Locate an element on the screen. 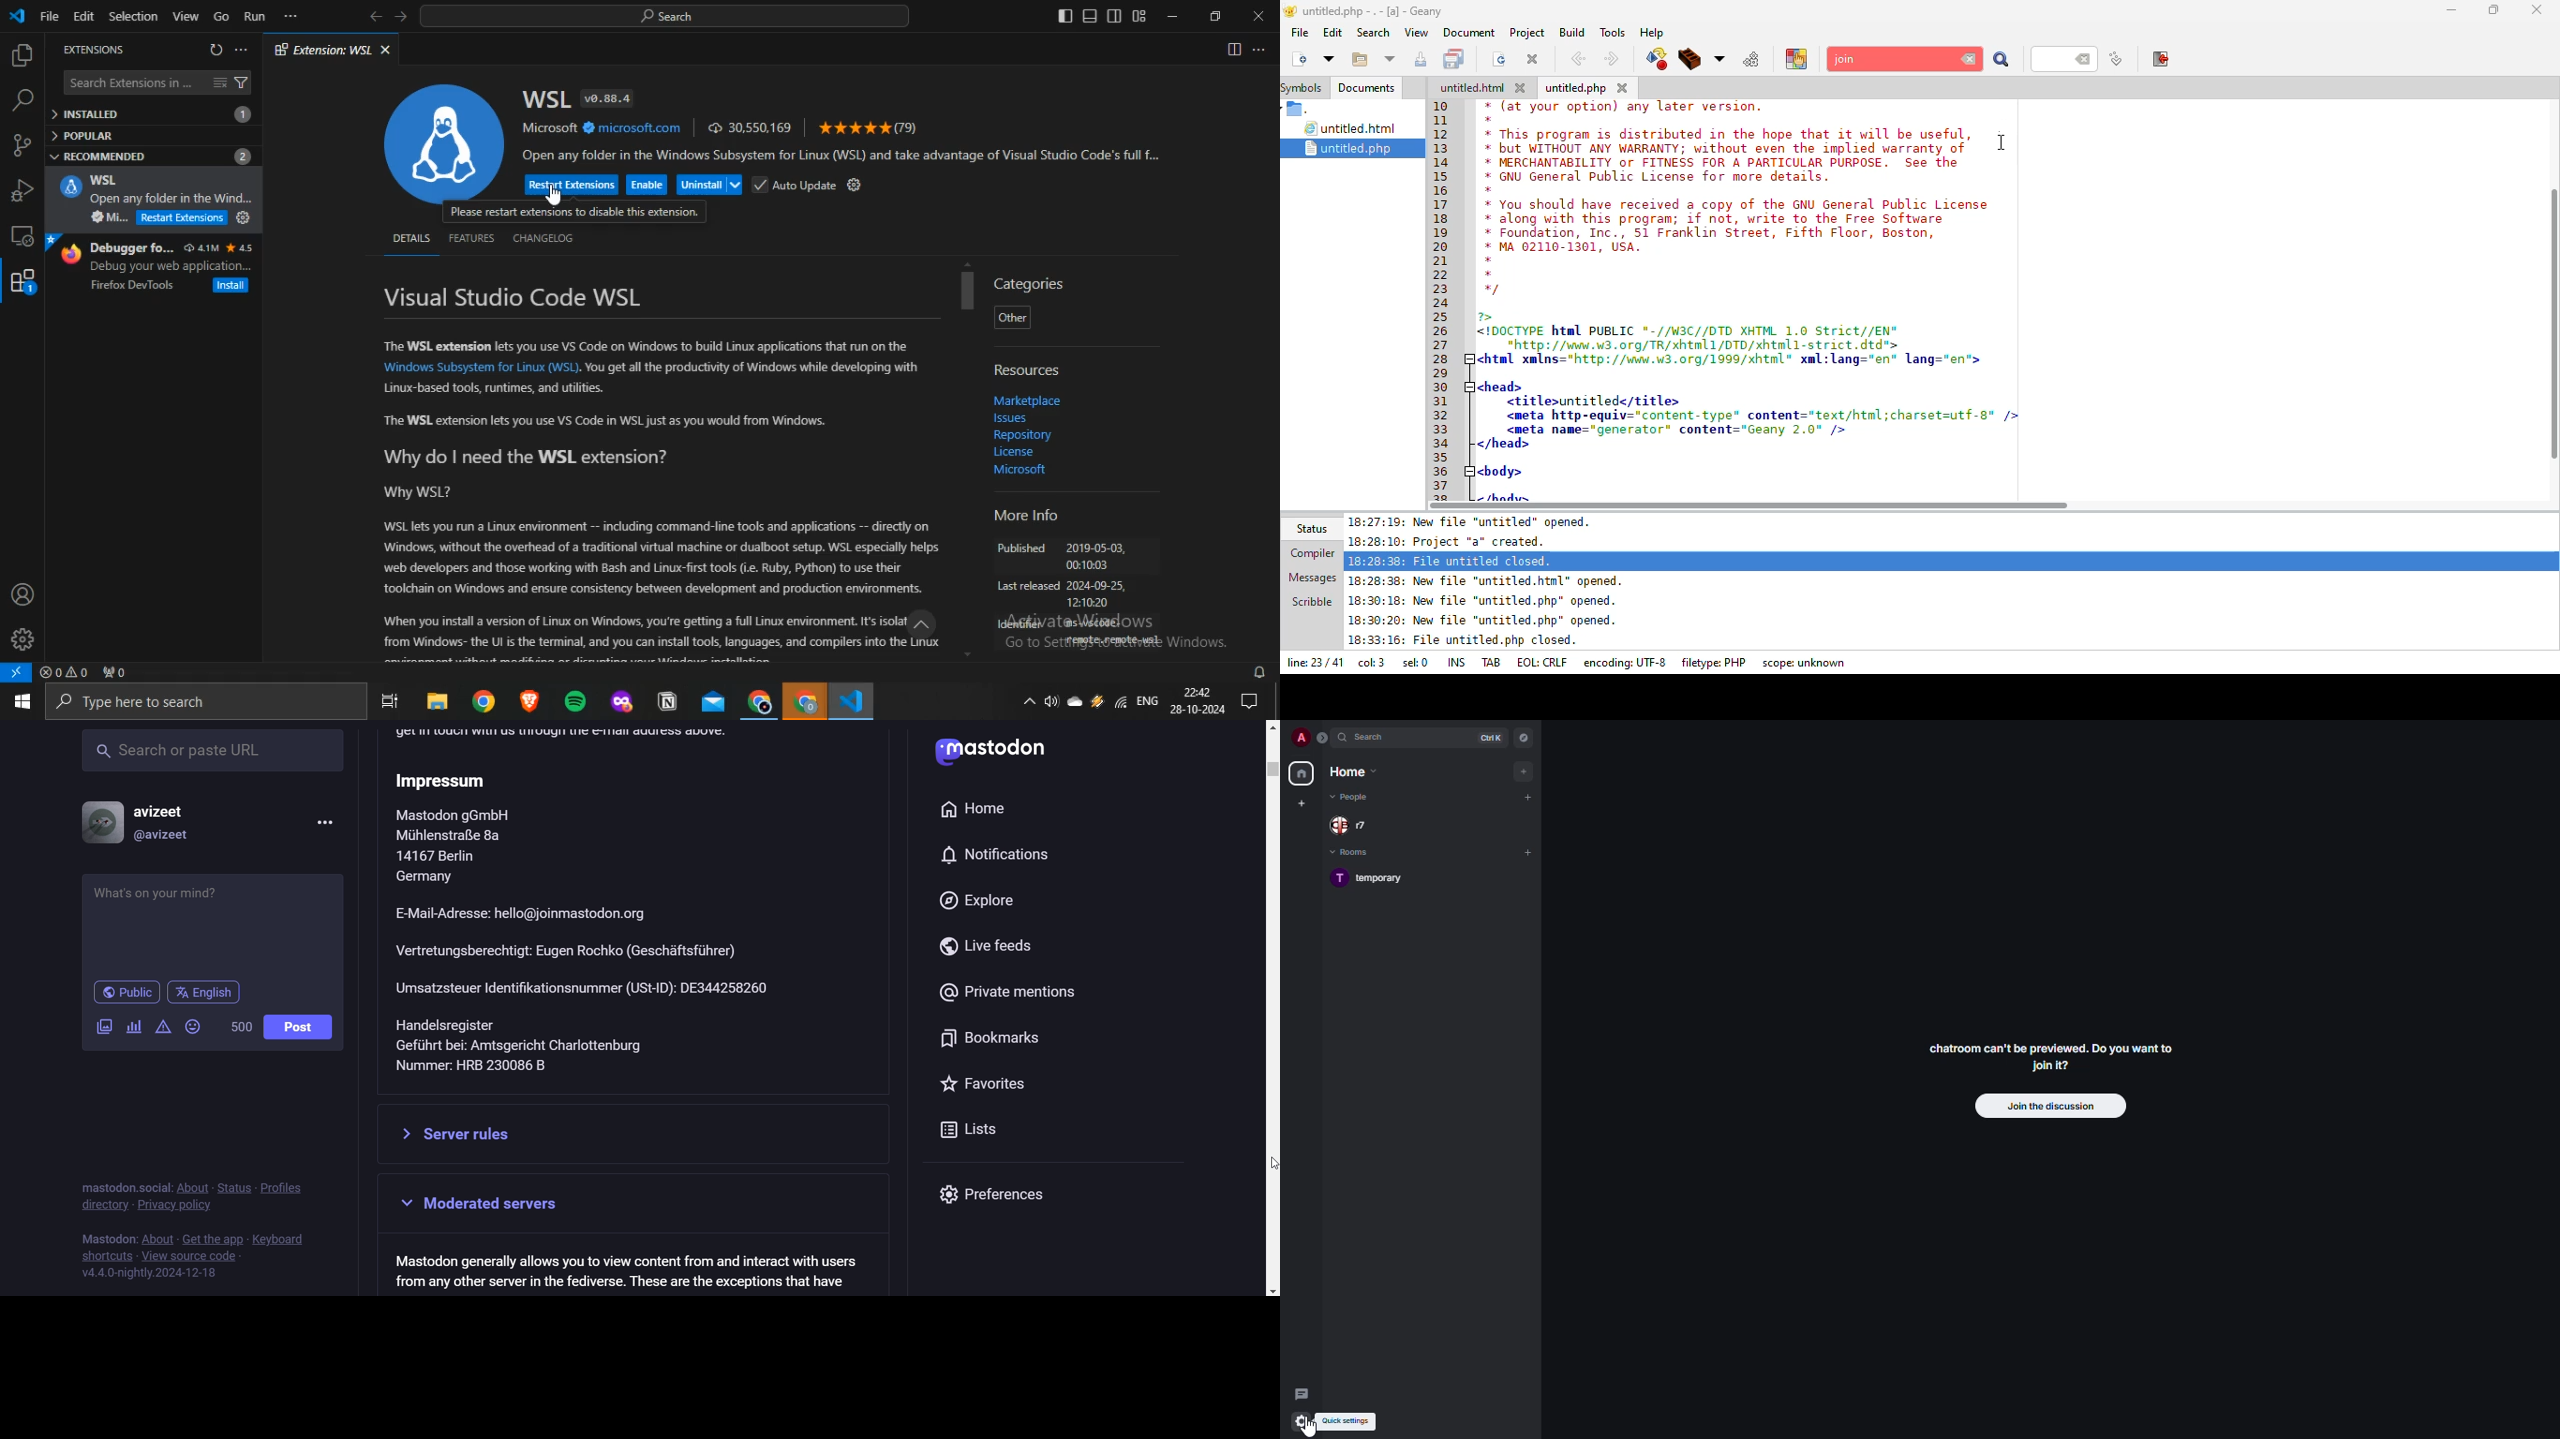  35 is located at coordinates (1440, 456).